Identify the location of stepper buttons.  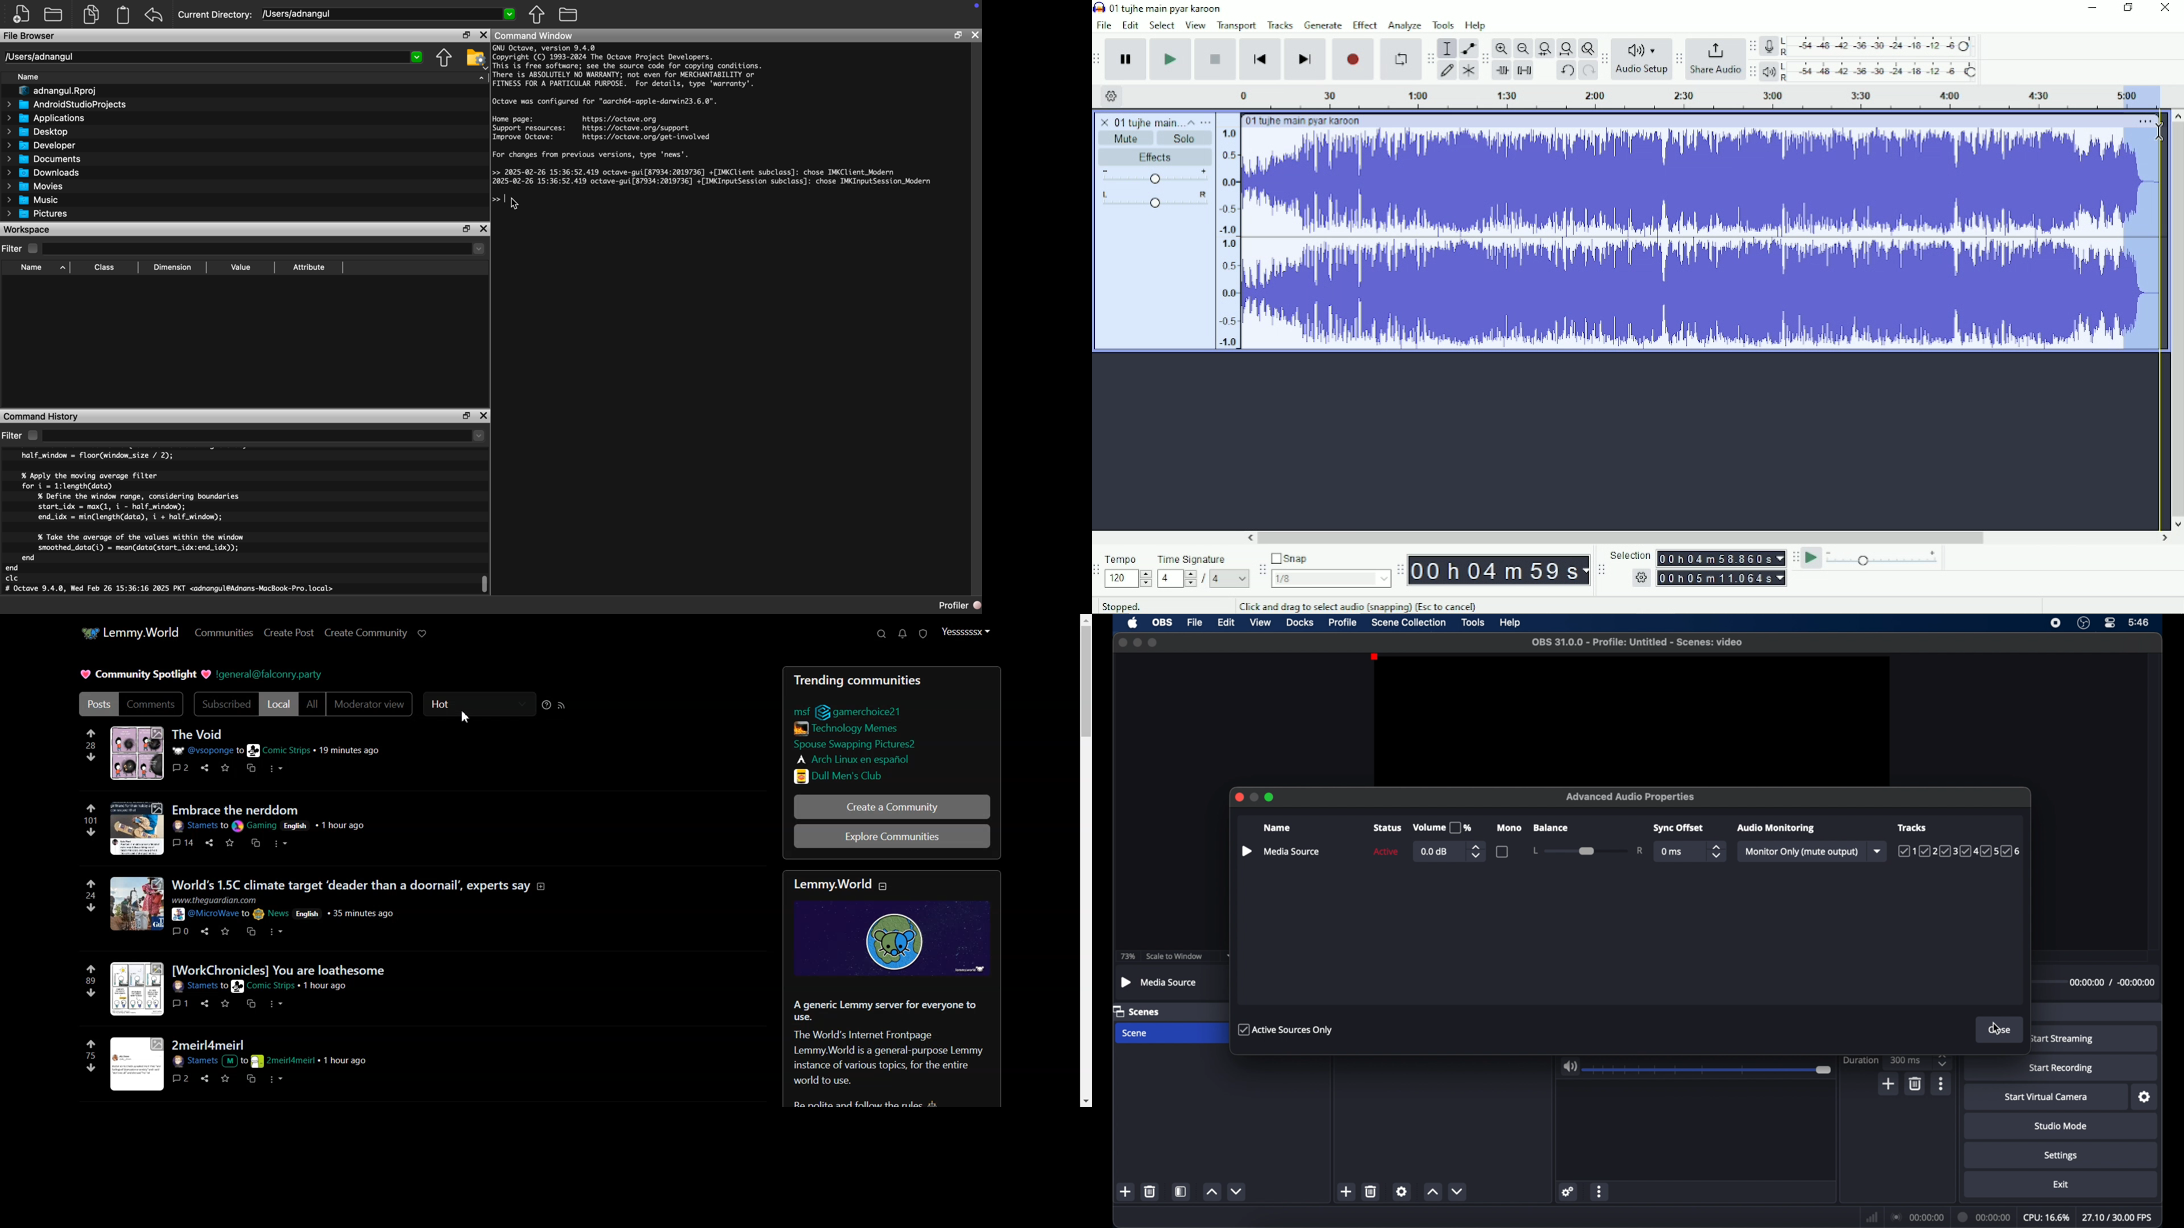
(1476, 851).